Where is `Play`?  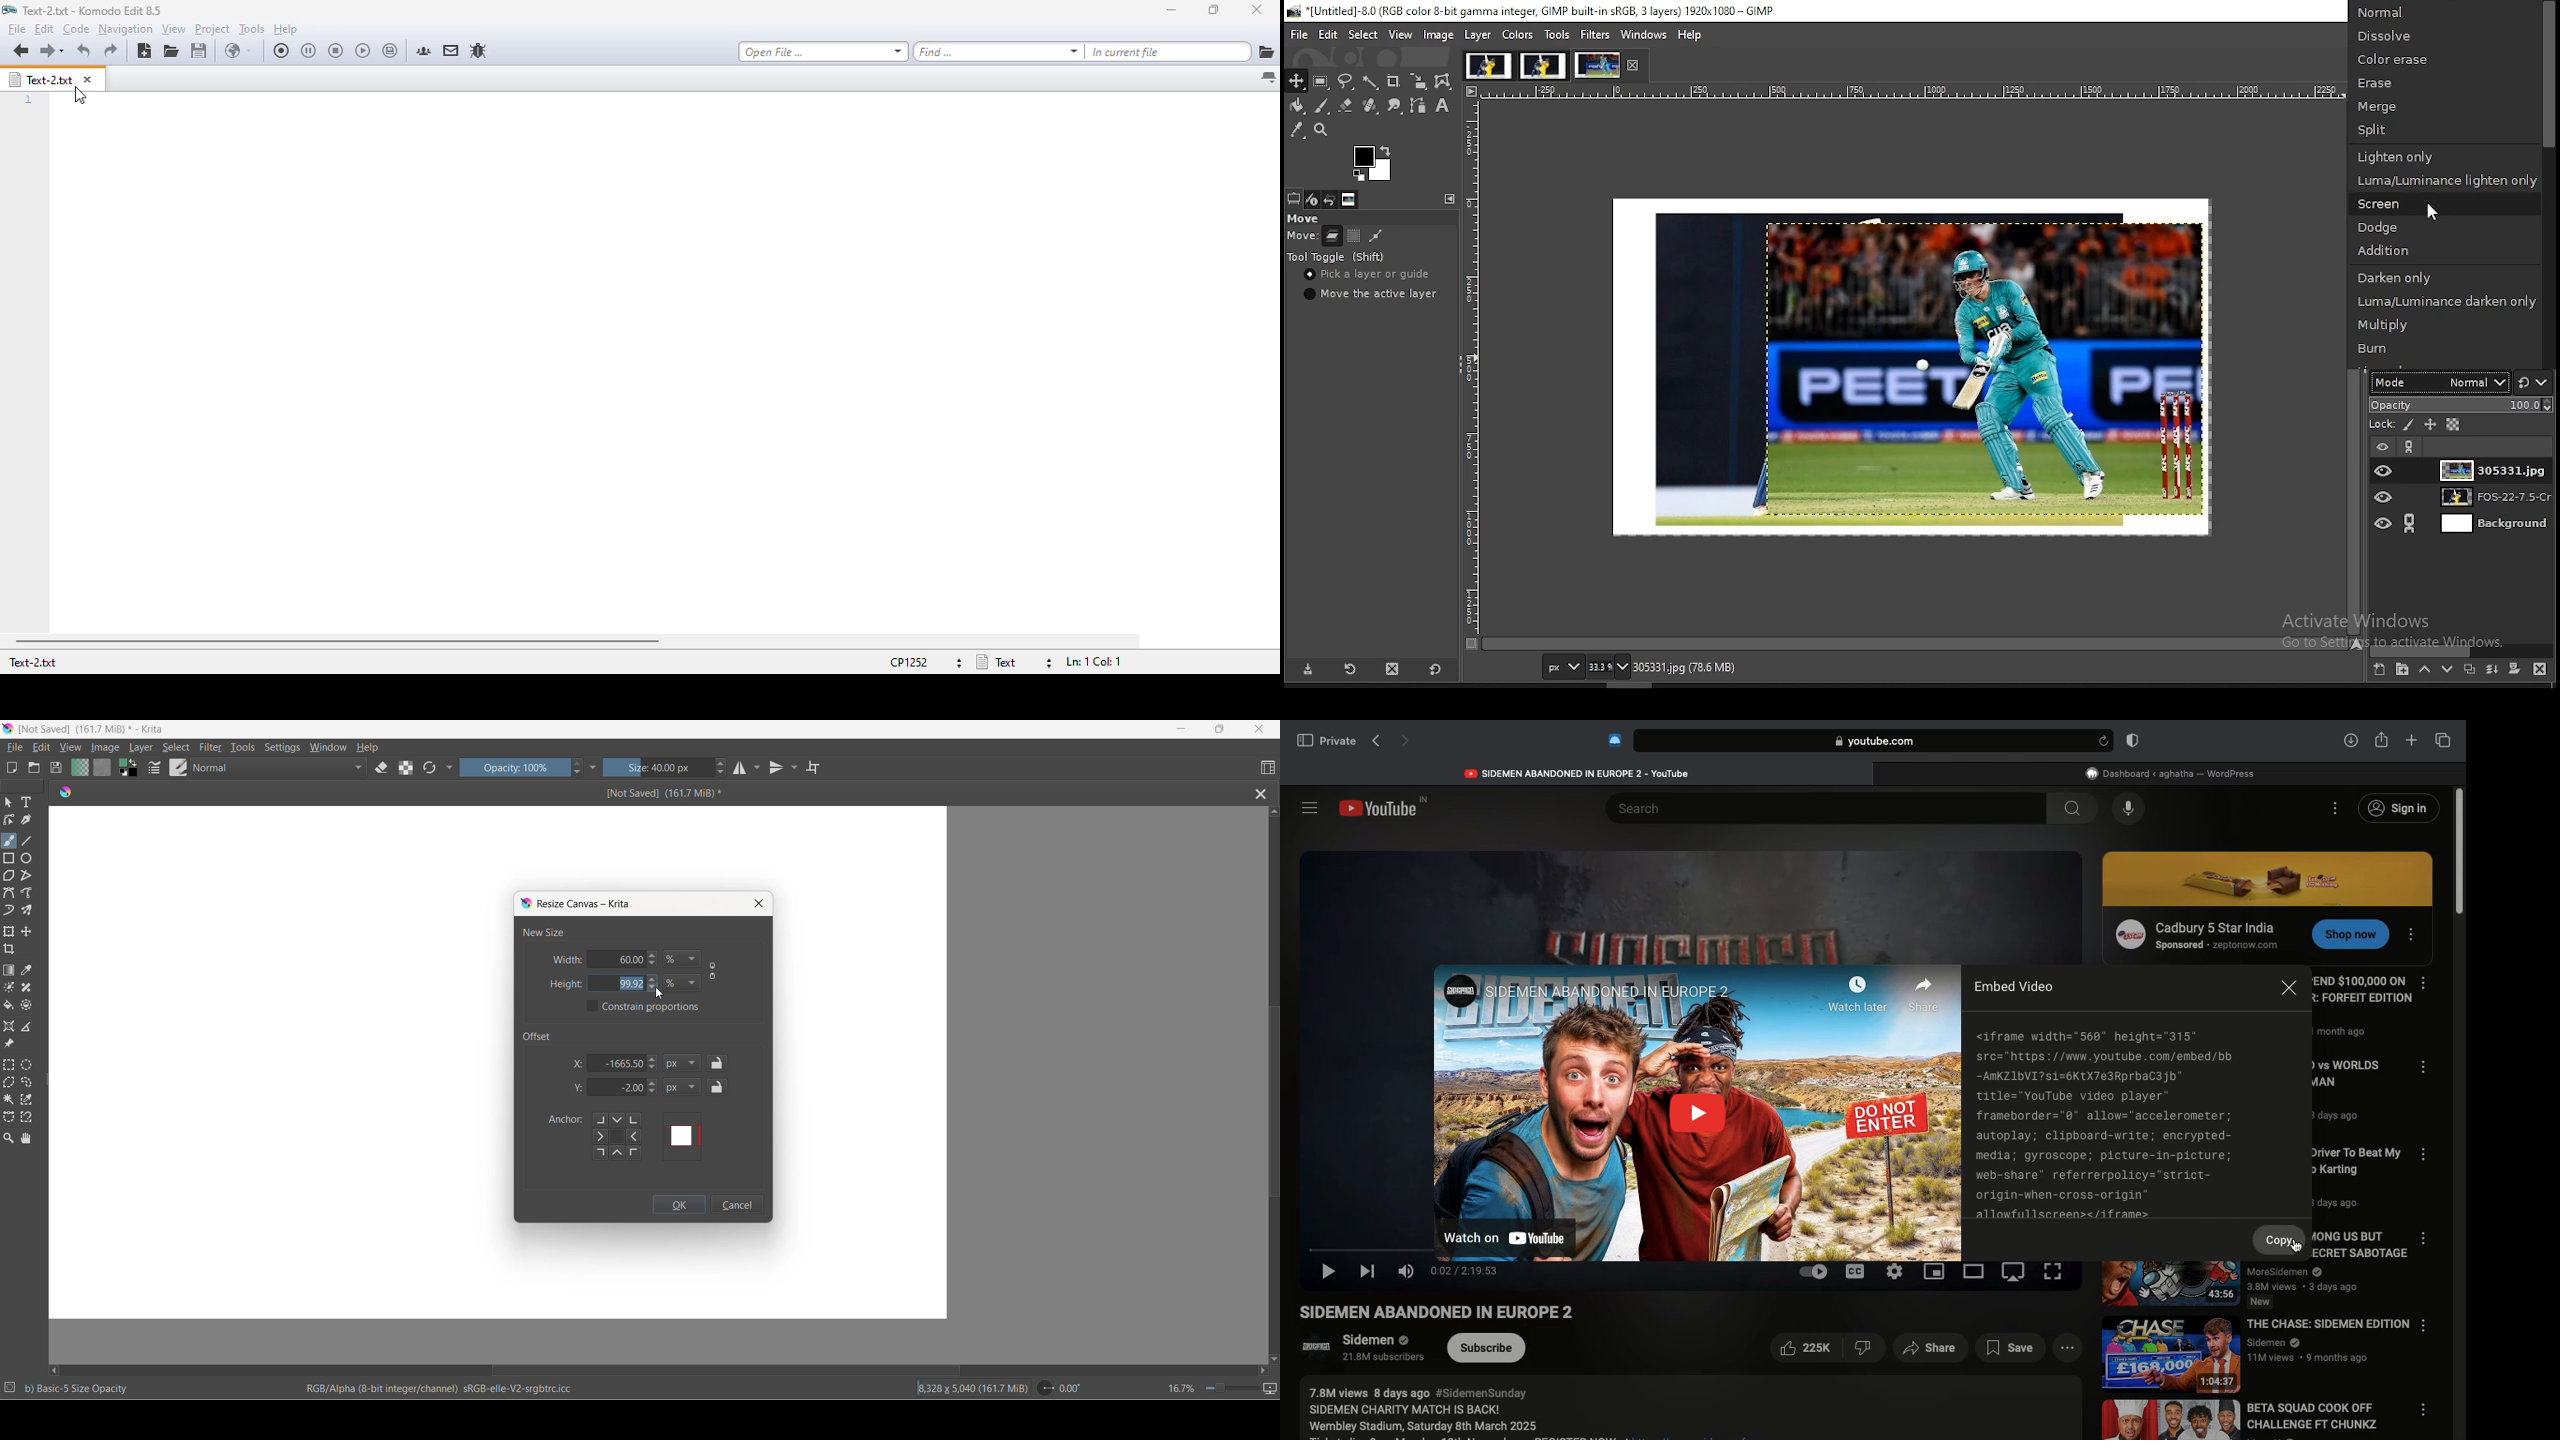 Play is located at coordinates (1330, 1274).